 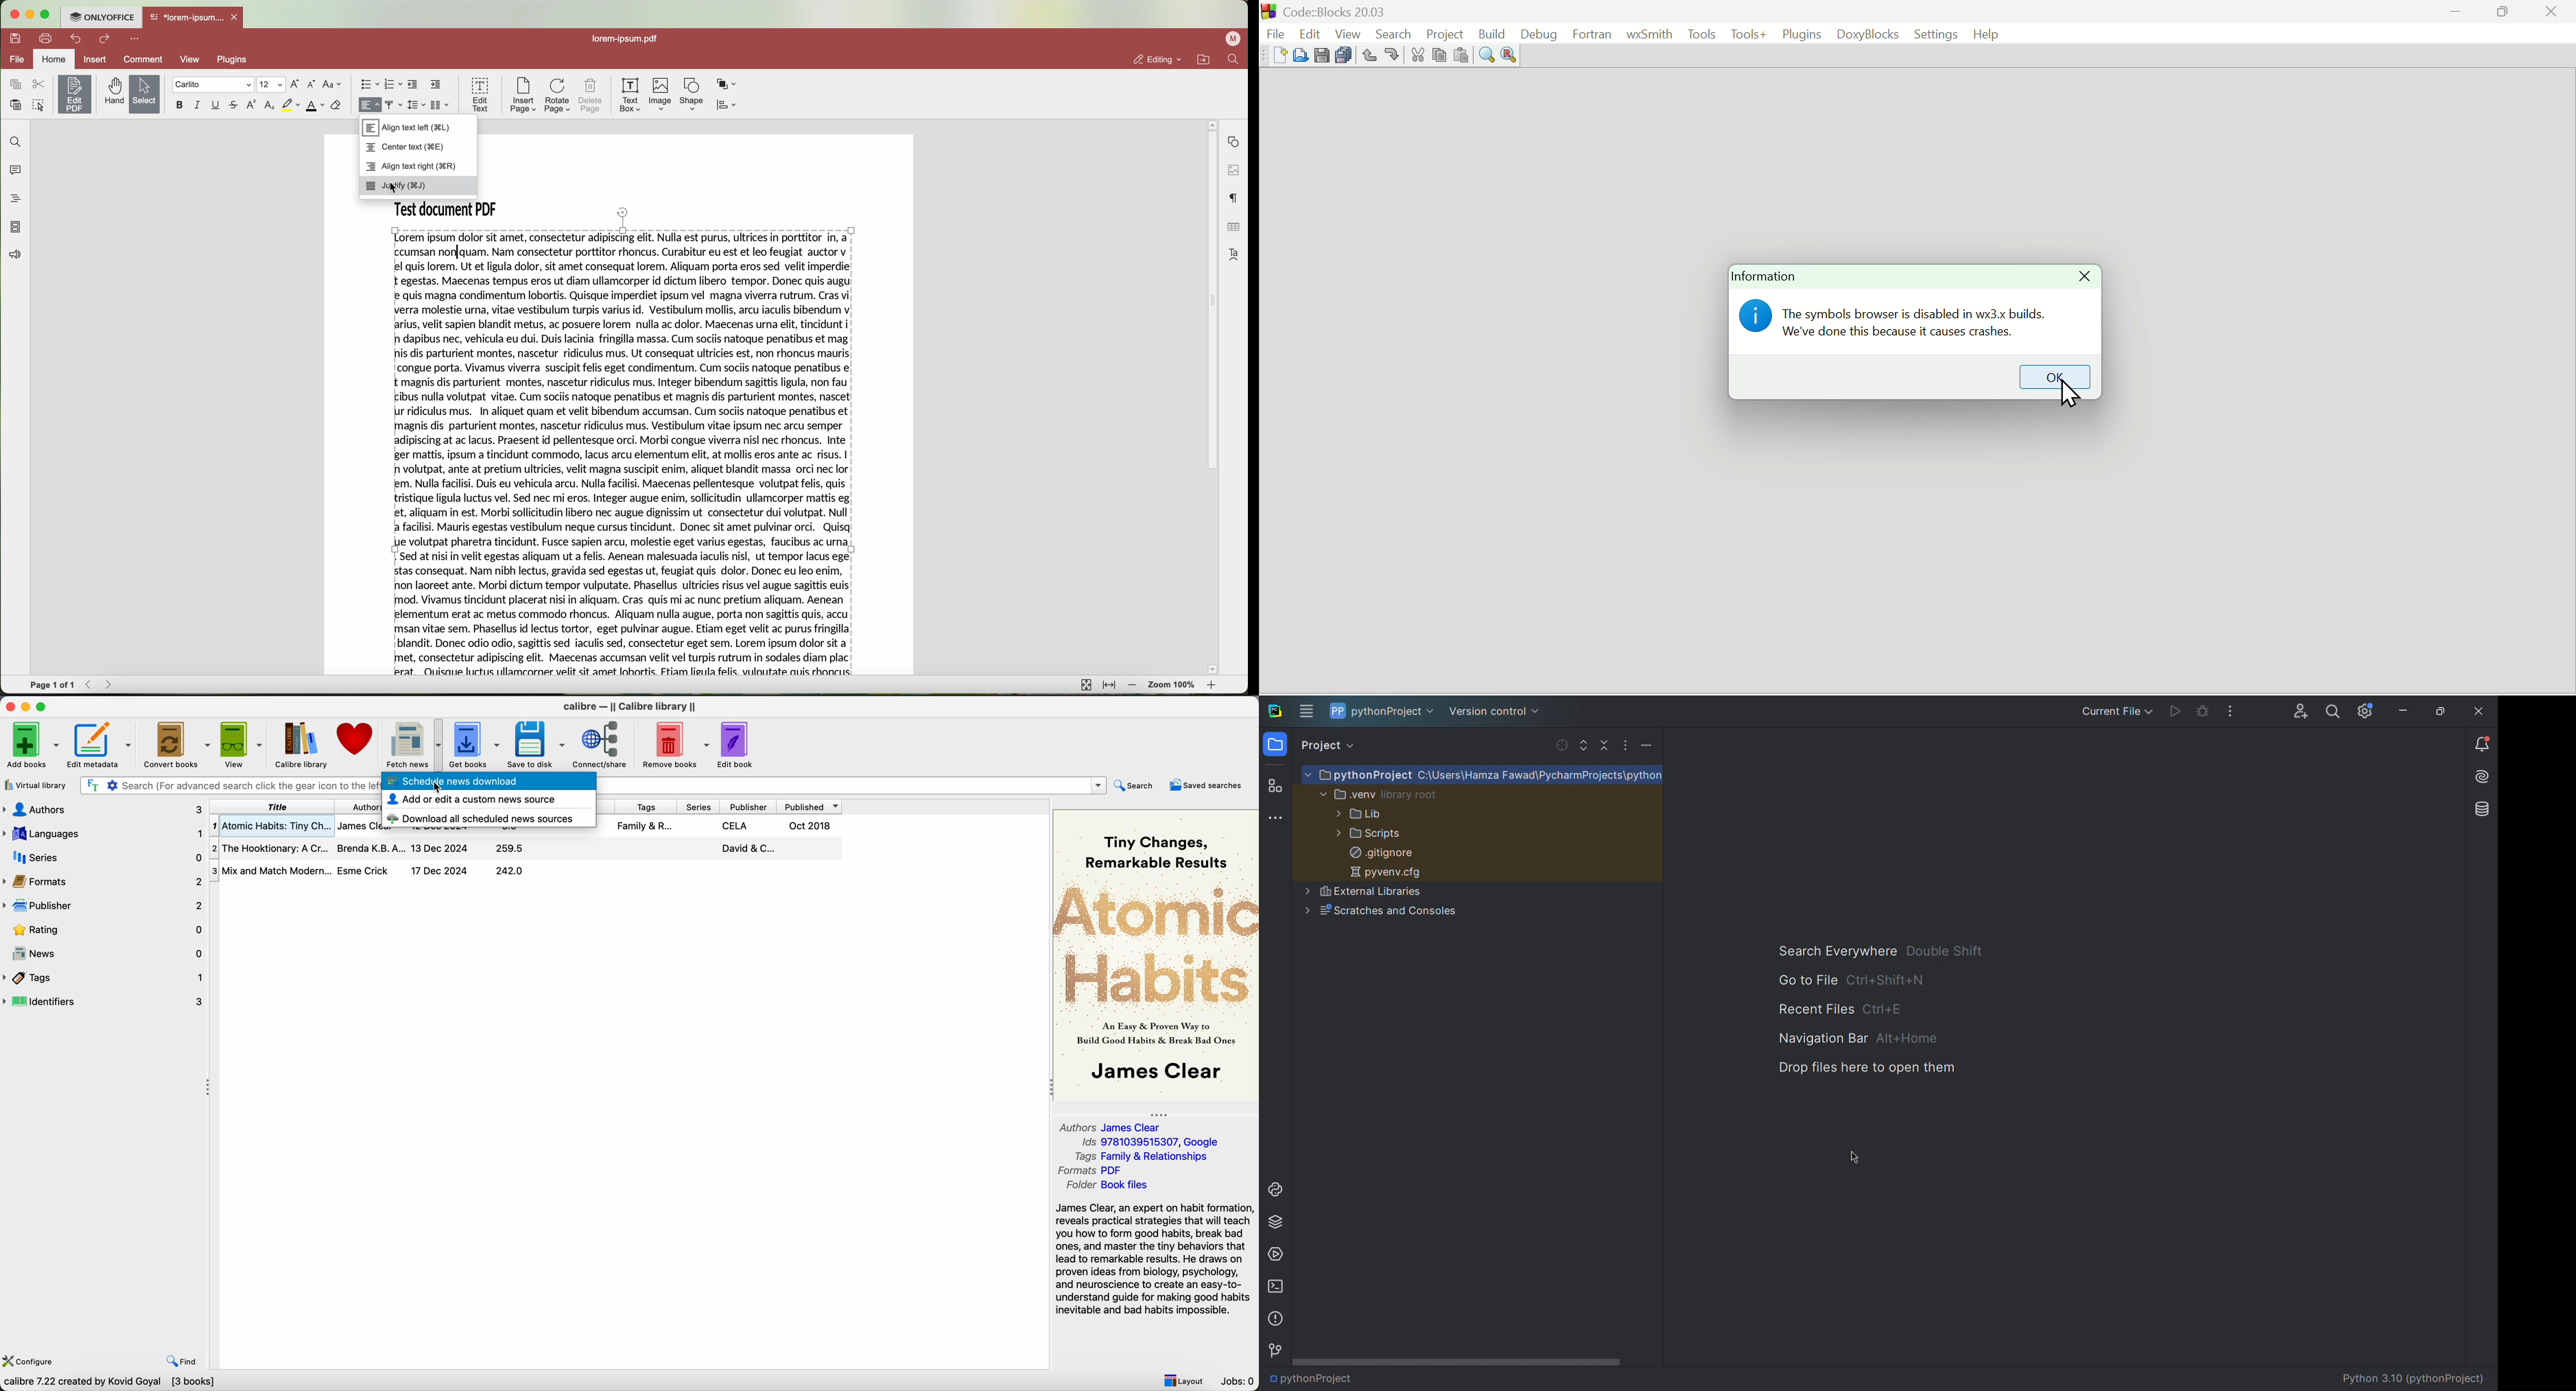 What do you see at coordinates (2231, 714) in the screenshot?
I see `more` at bounding box center [2231, 714].